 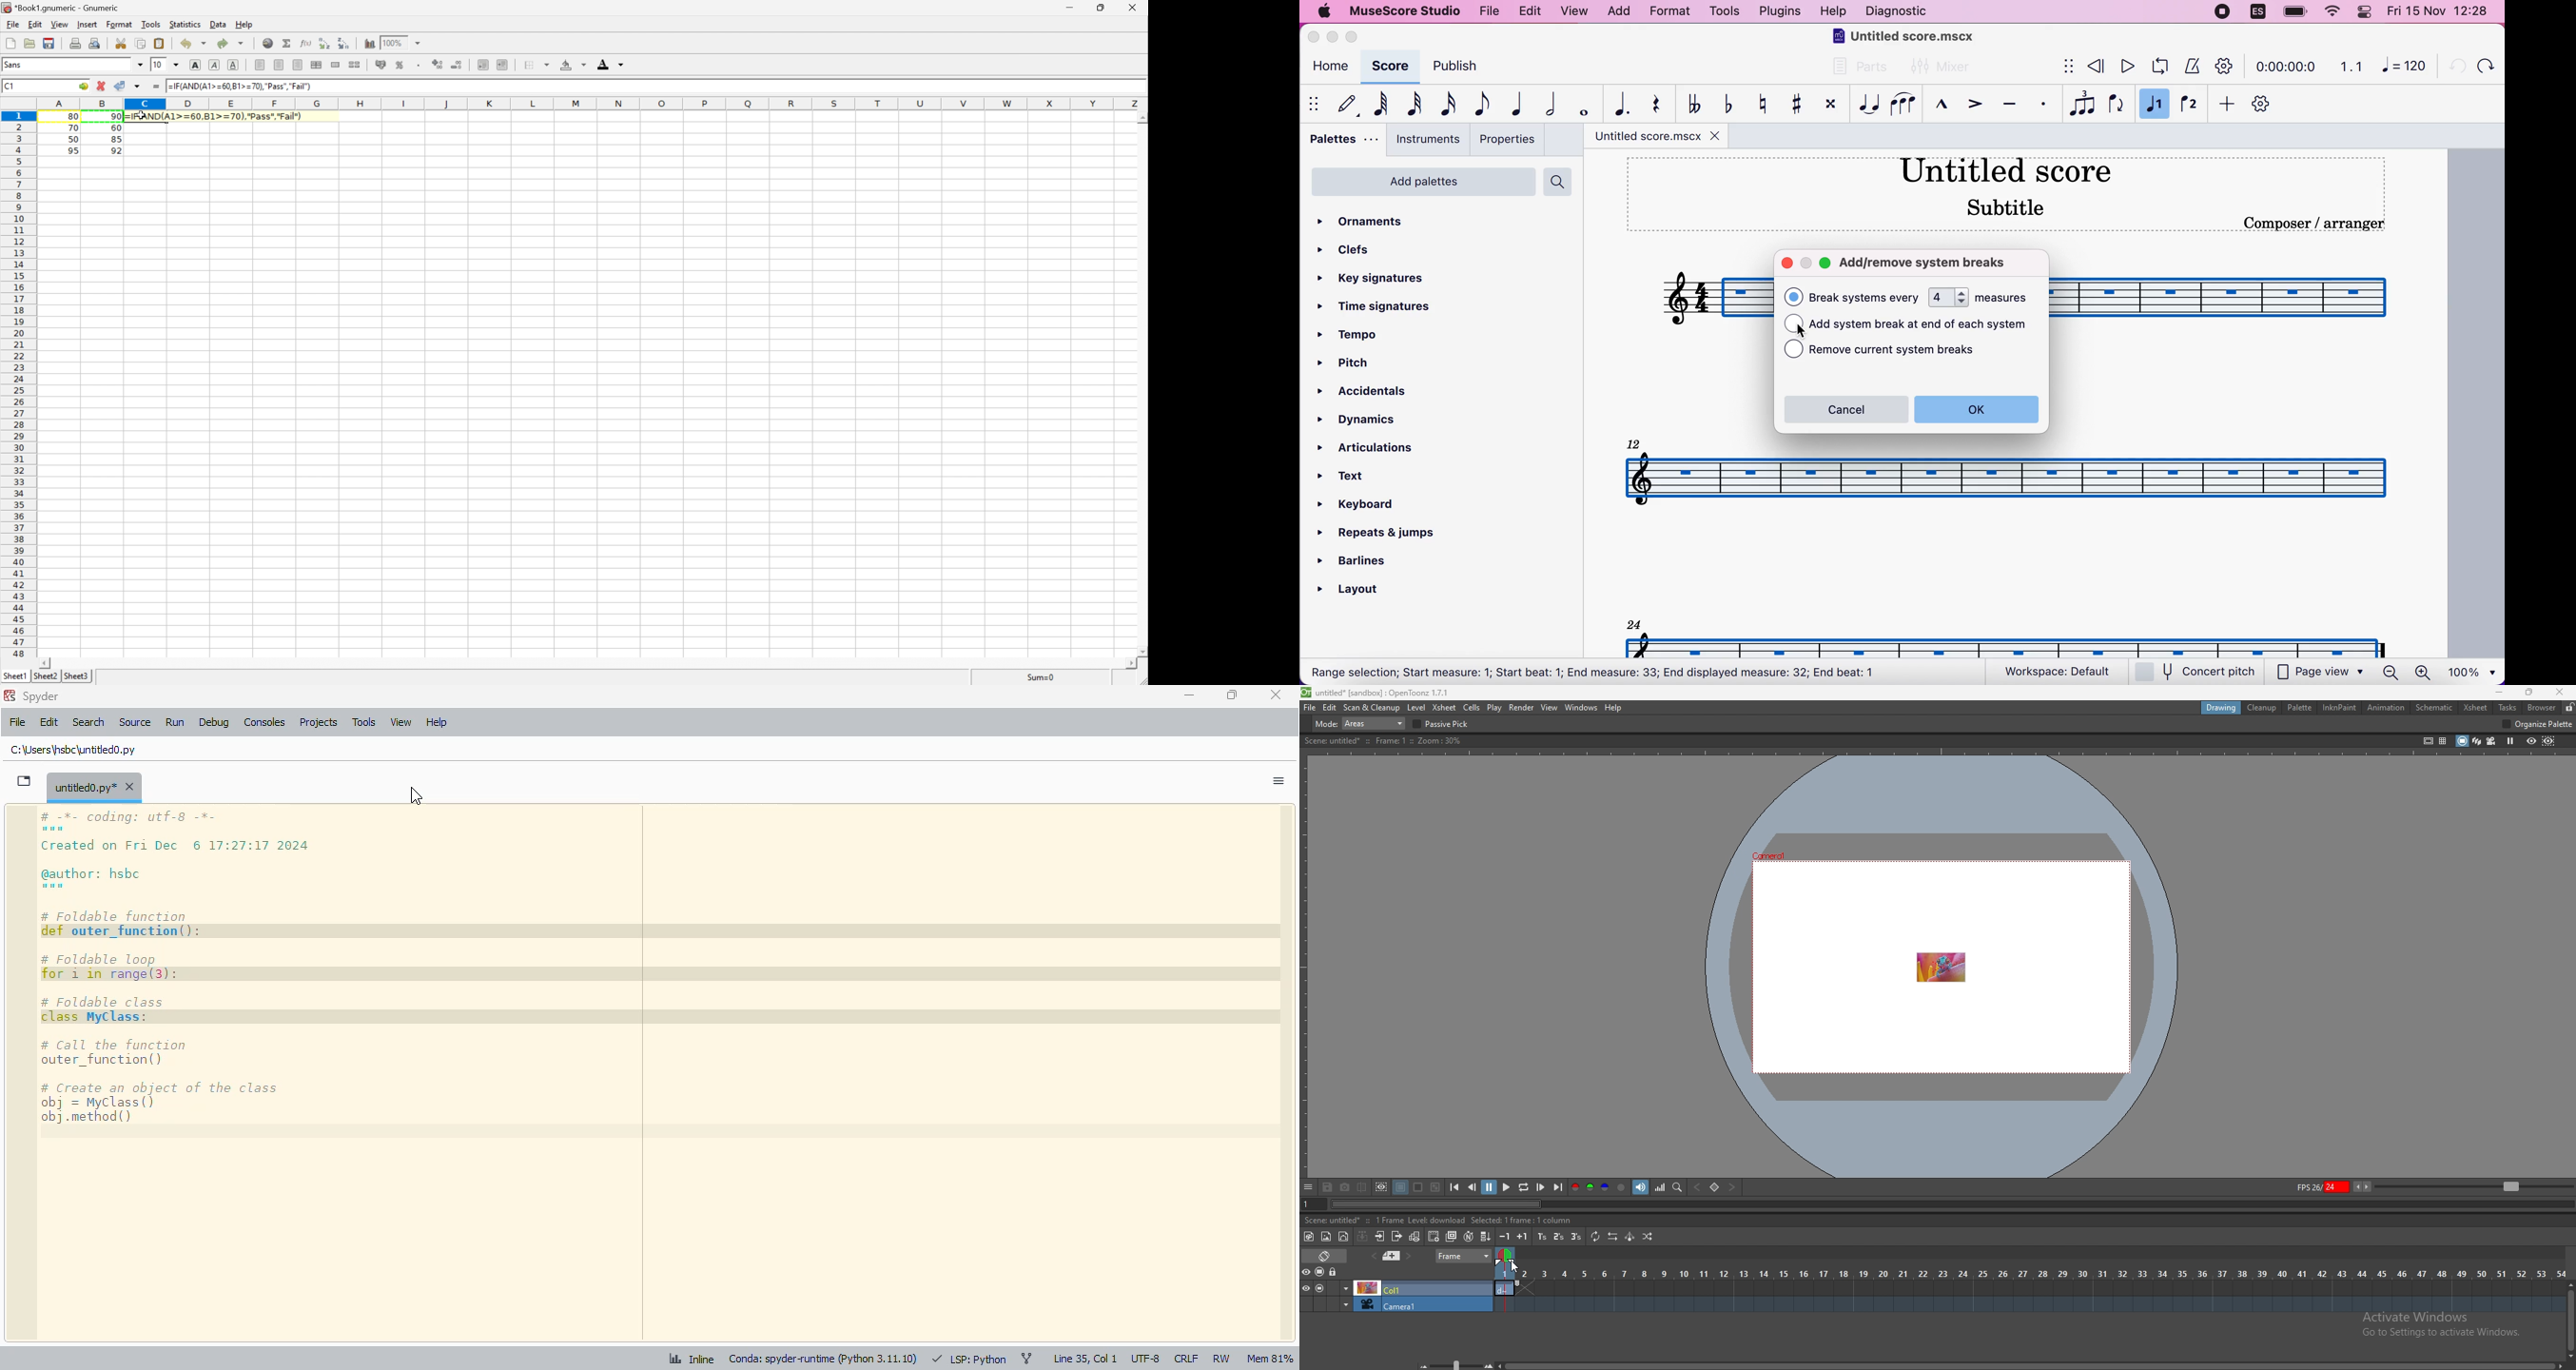 What do you see at coordinates (1386, 393) in the screenshot?
I see `accidentals` at bounding box center [1386, 393].